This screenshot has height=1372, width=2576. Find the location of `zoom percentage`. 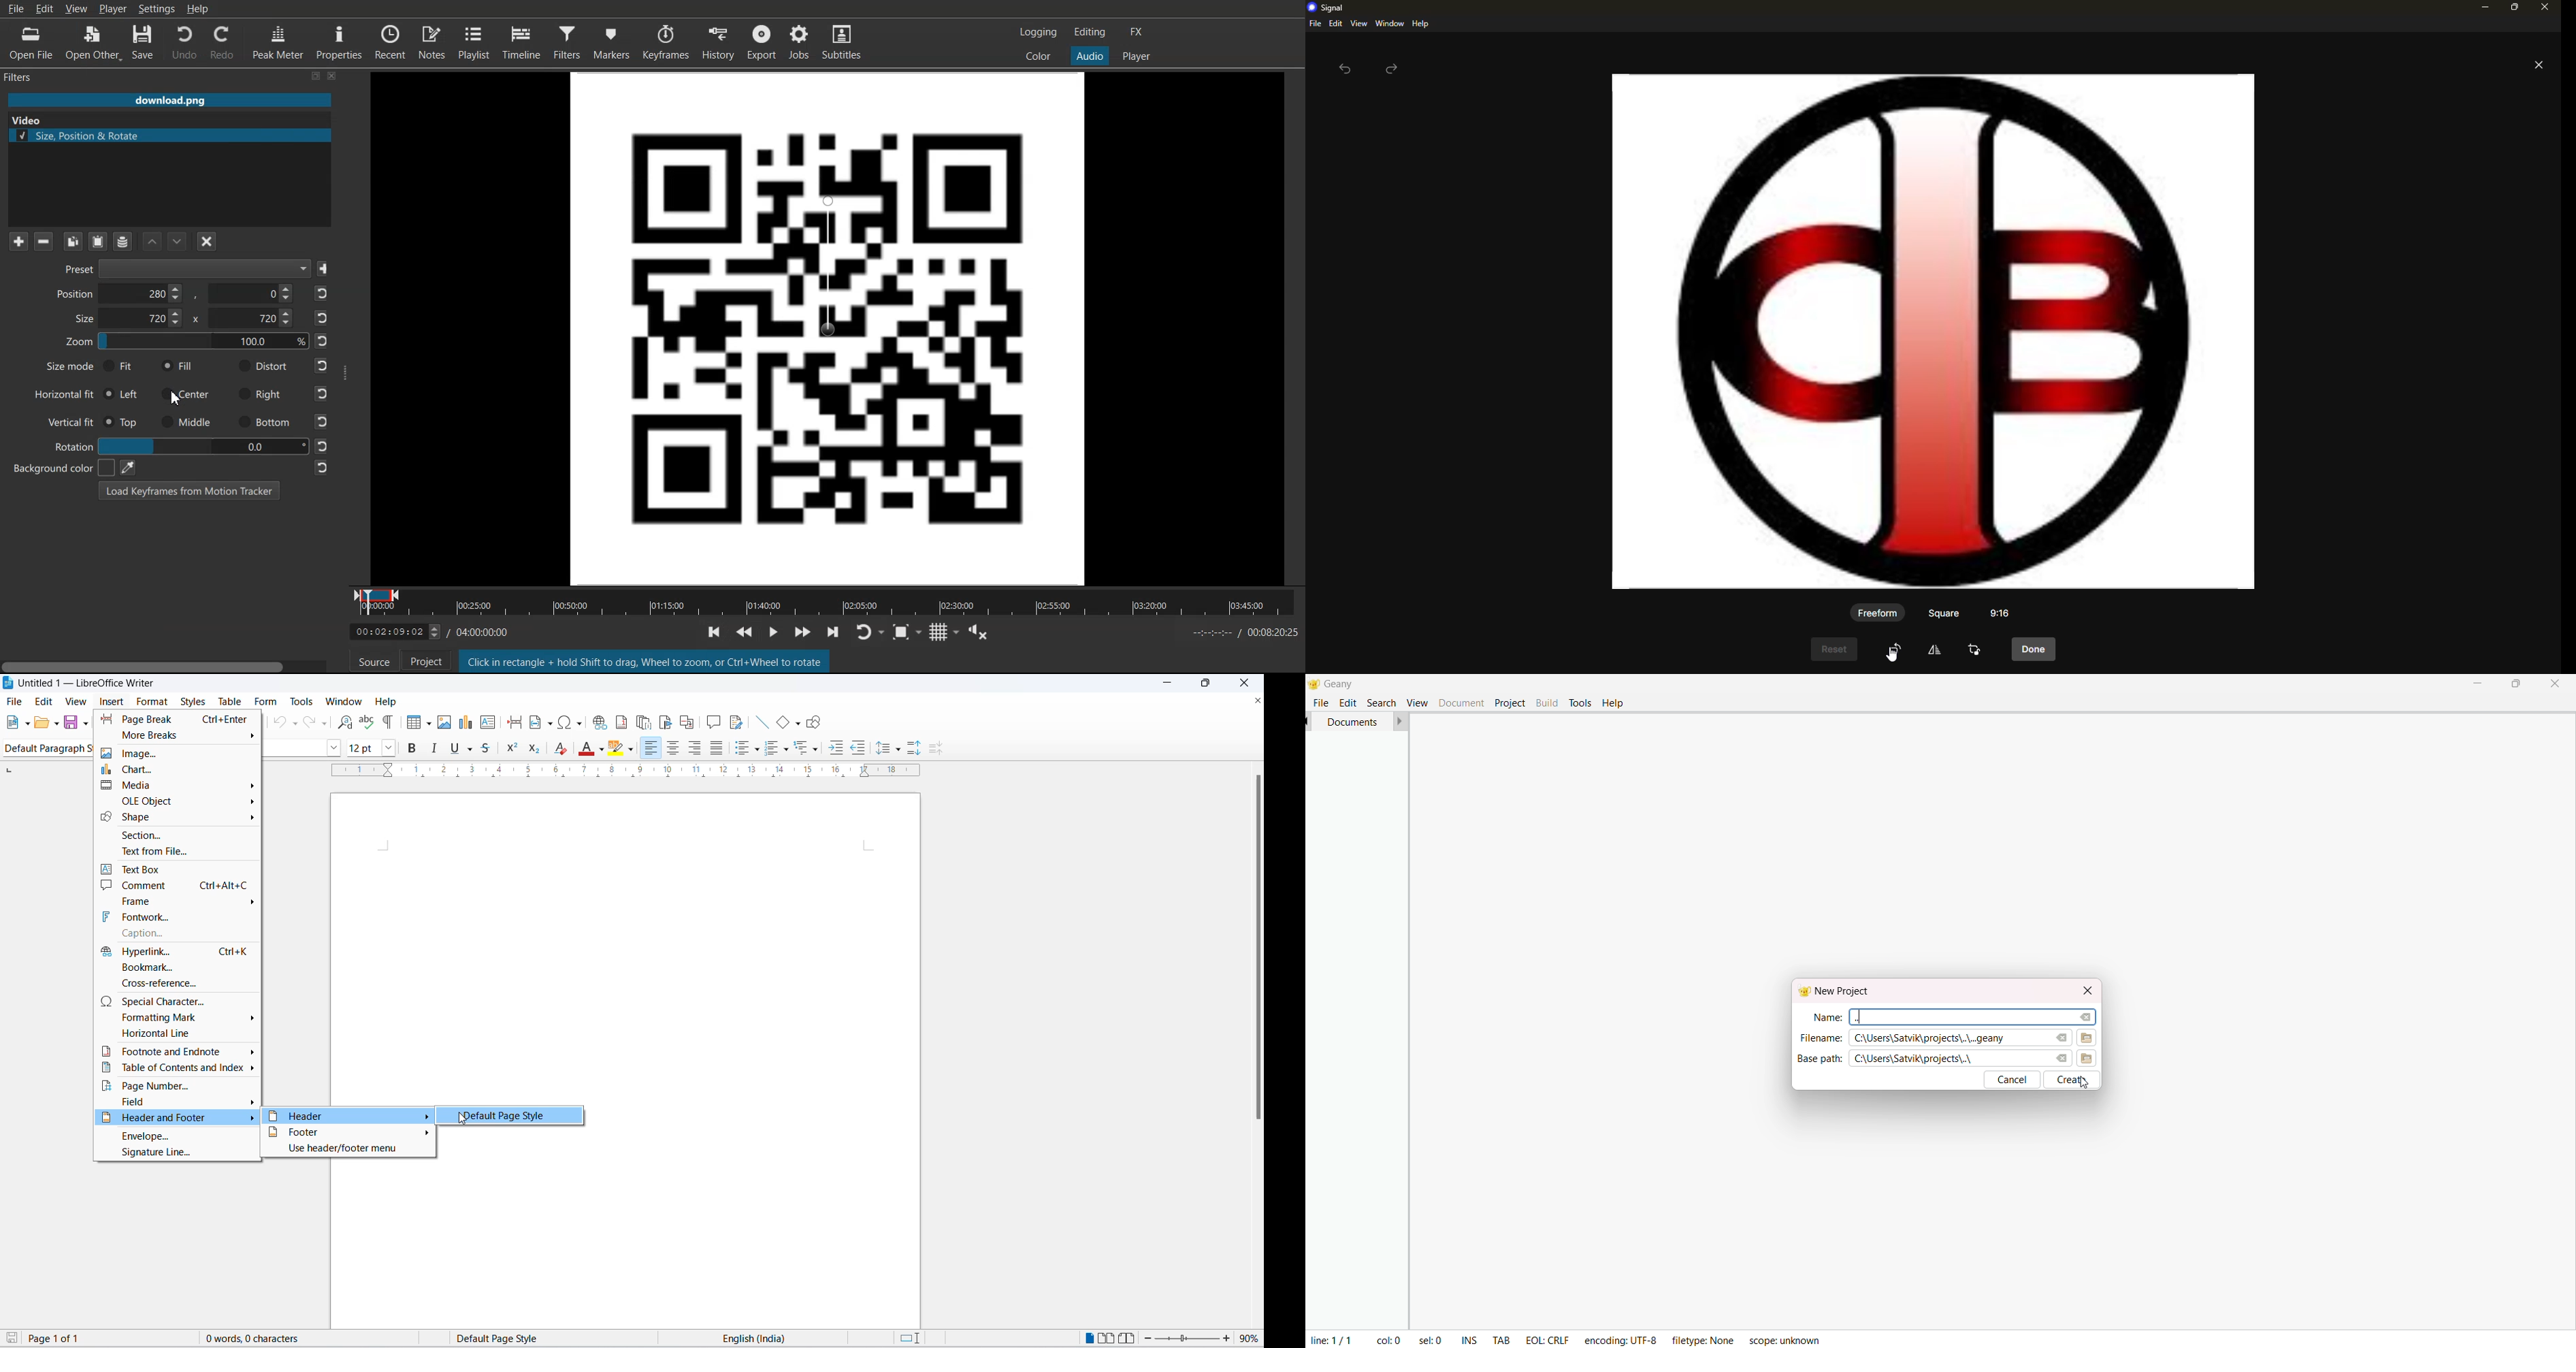

zoom percentage is located at coordinates (1252, 1338).